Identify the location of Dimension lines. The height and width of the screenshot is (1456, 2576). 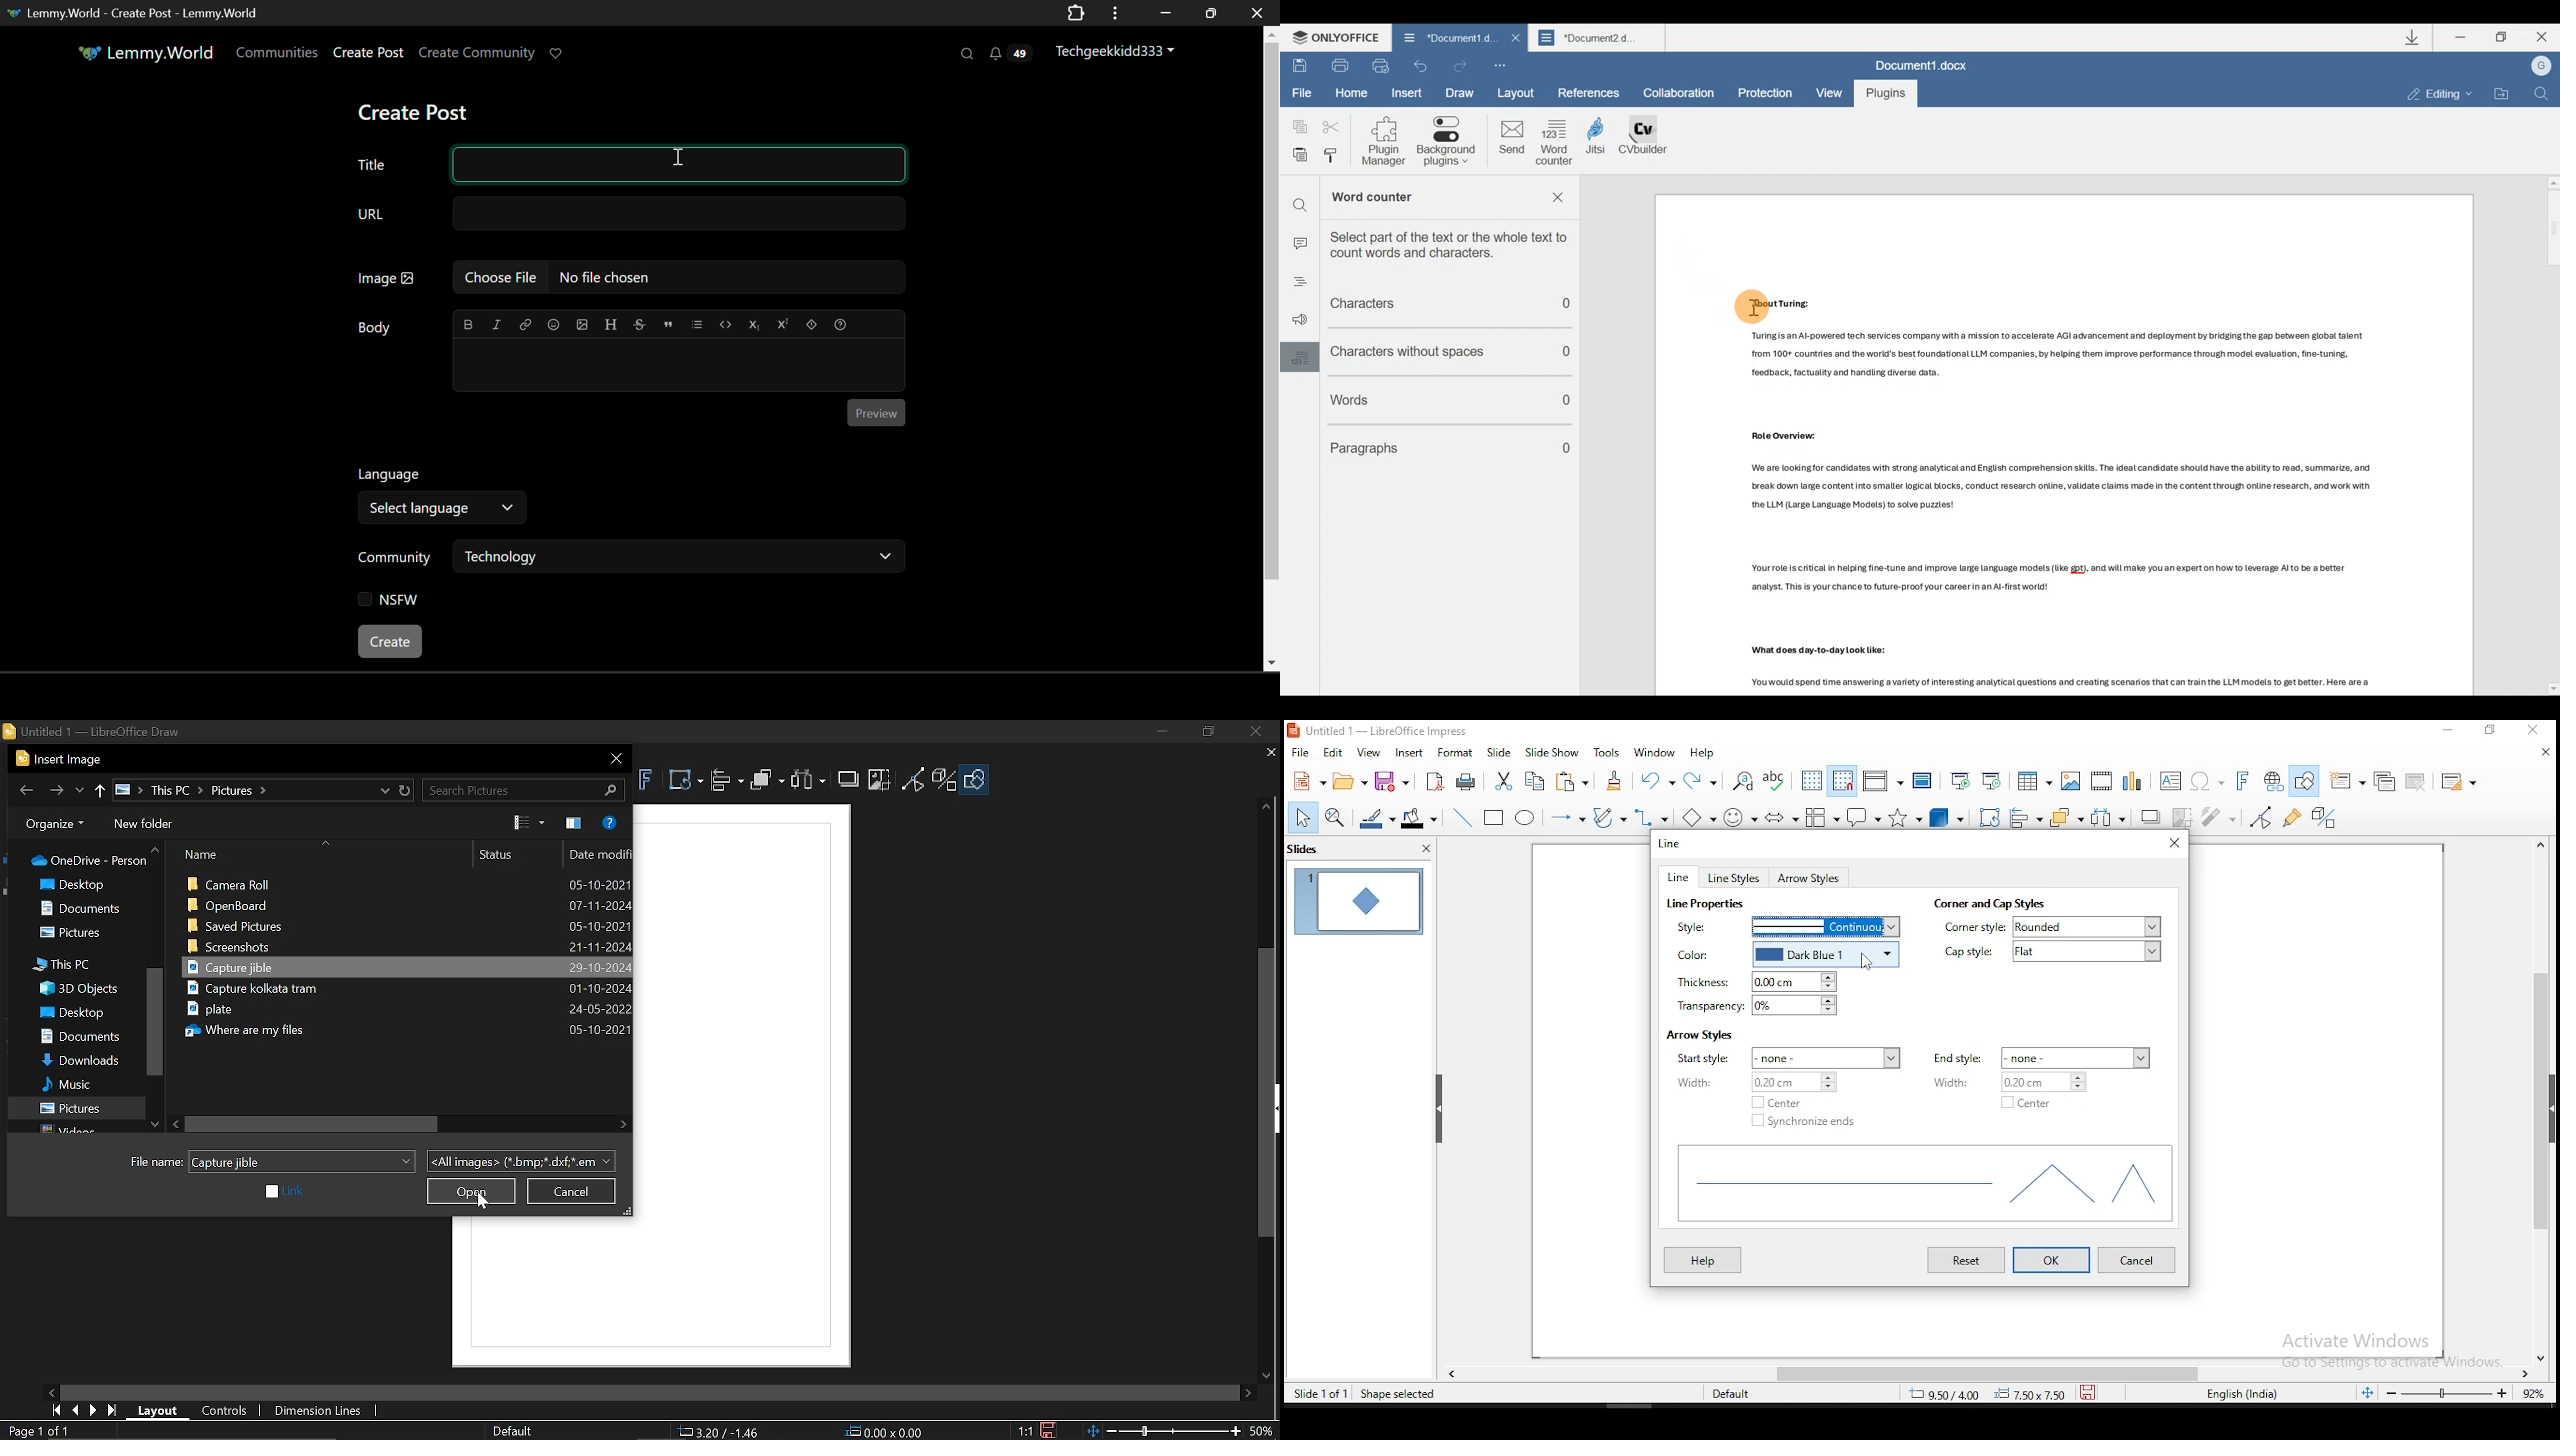
(320, 1411).